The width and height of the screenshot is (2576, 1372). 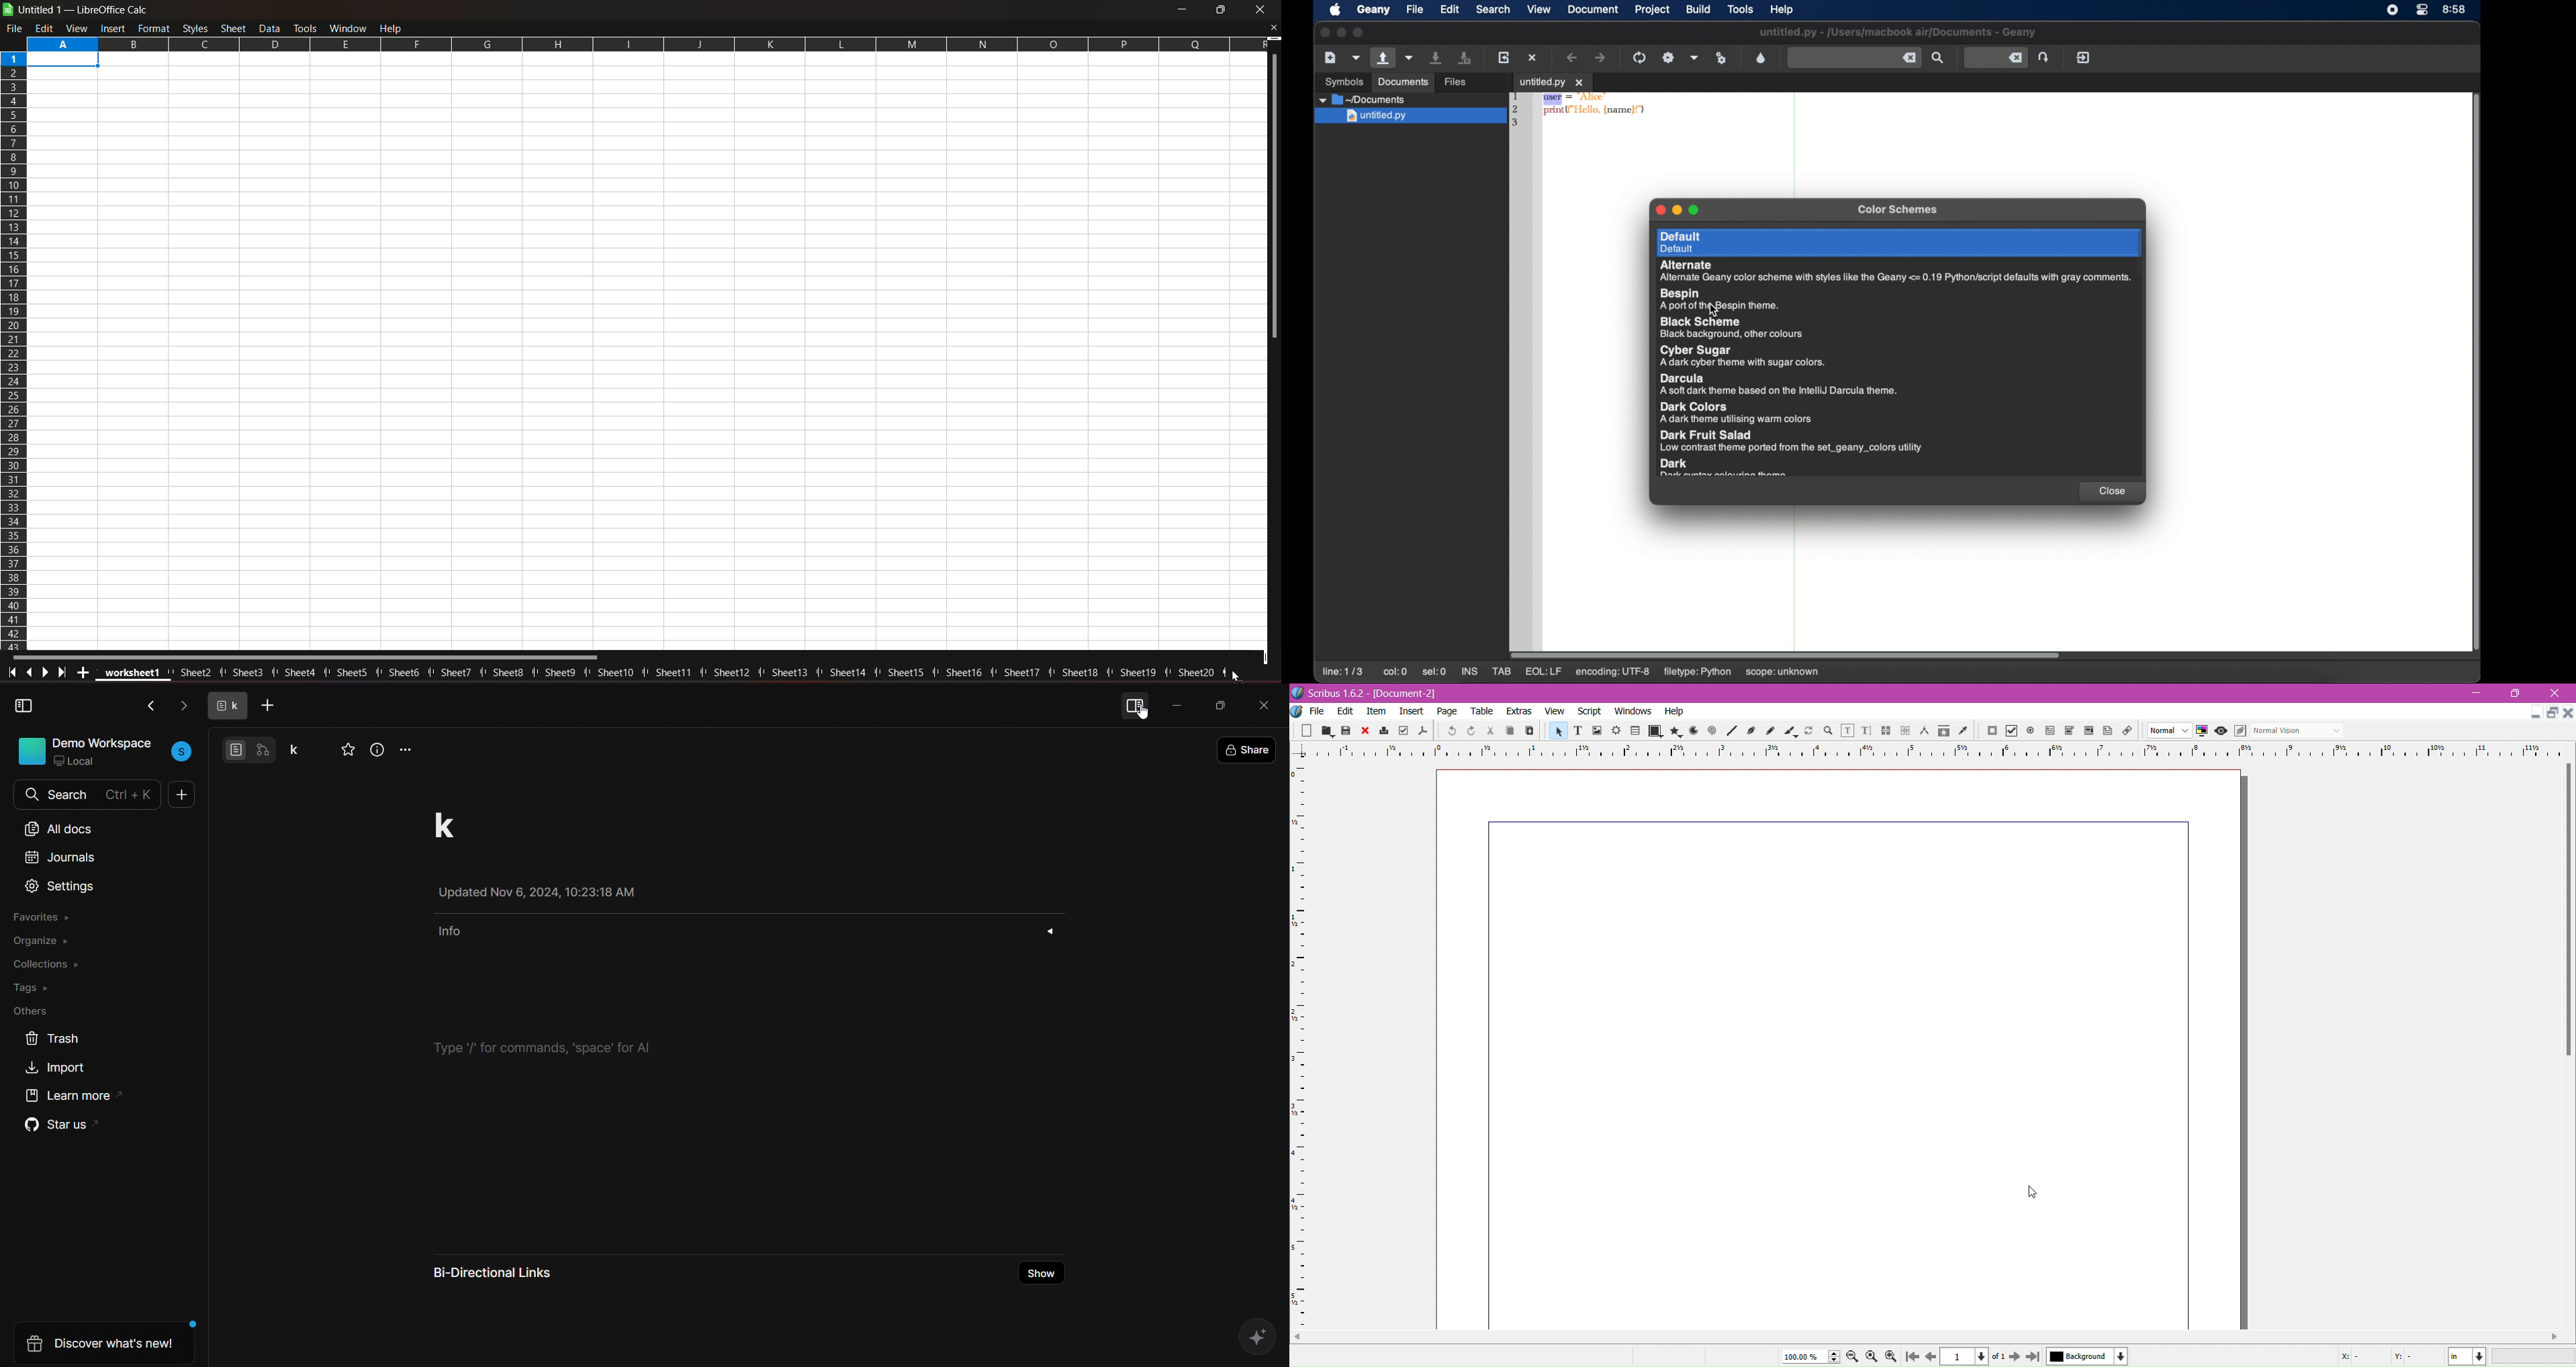 What do you see at coordinates (1845, 730) in the screenshot?
I see `icon` at bounding box center [1845, 730].